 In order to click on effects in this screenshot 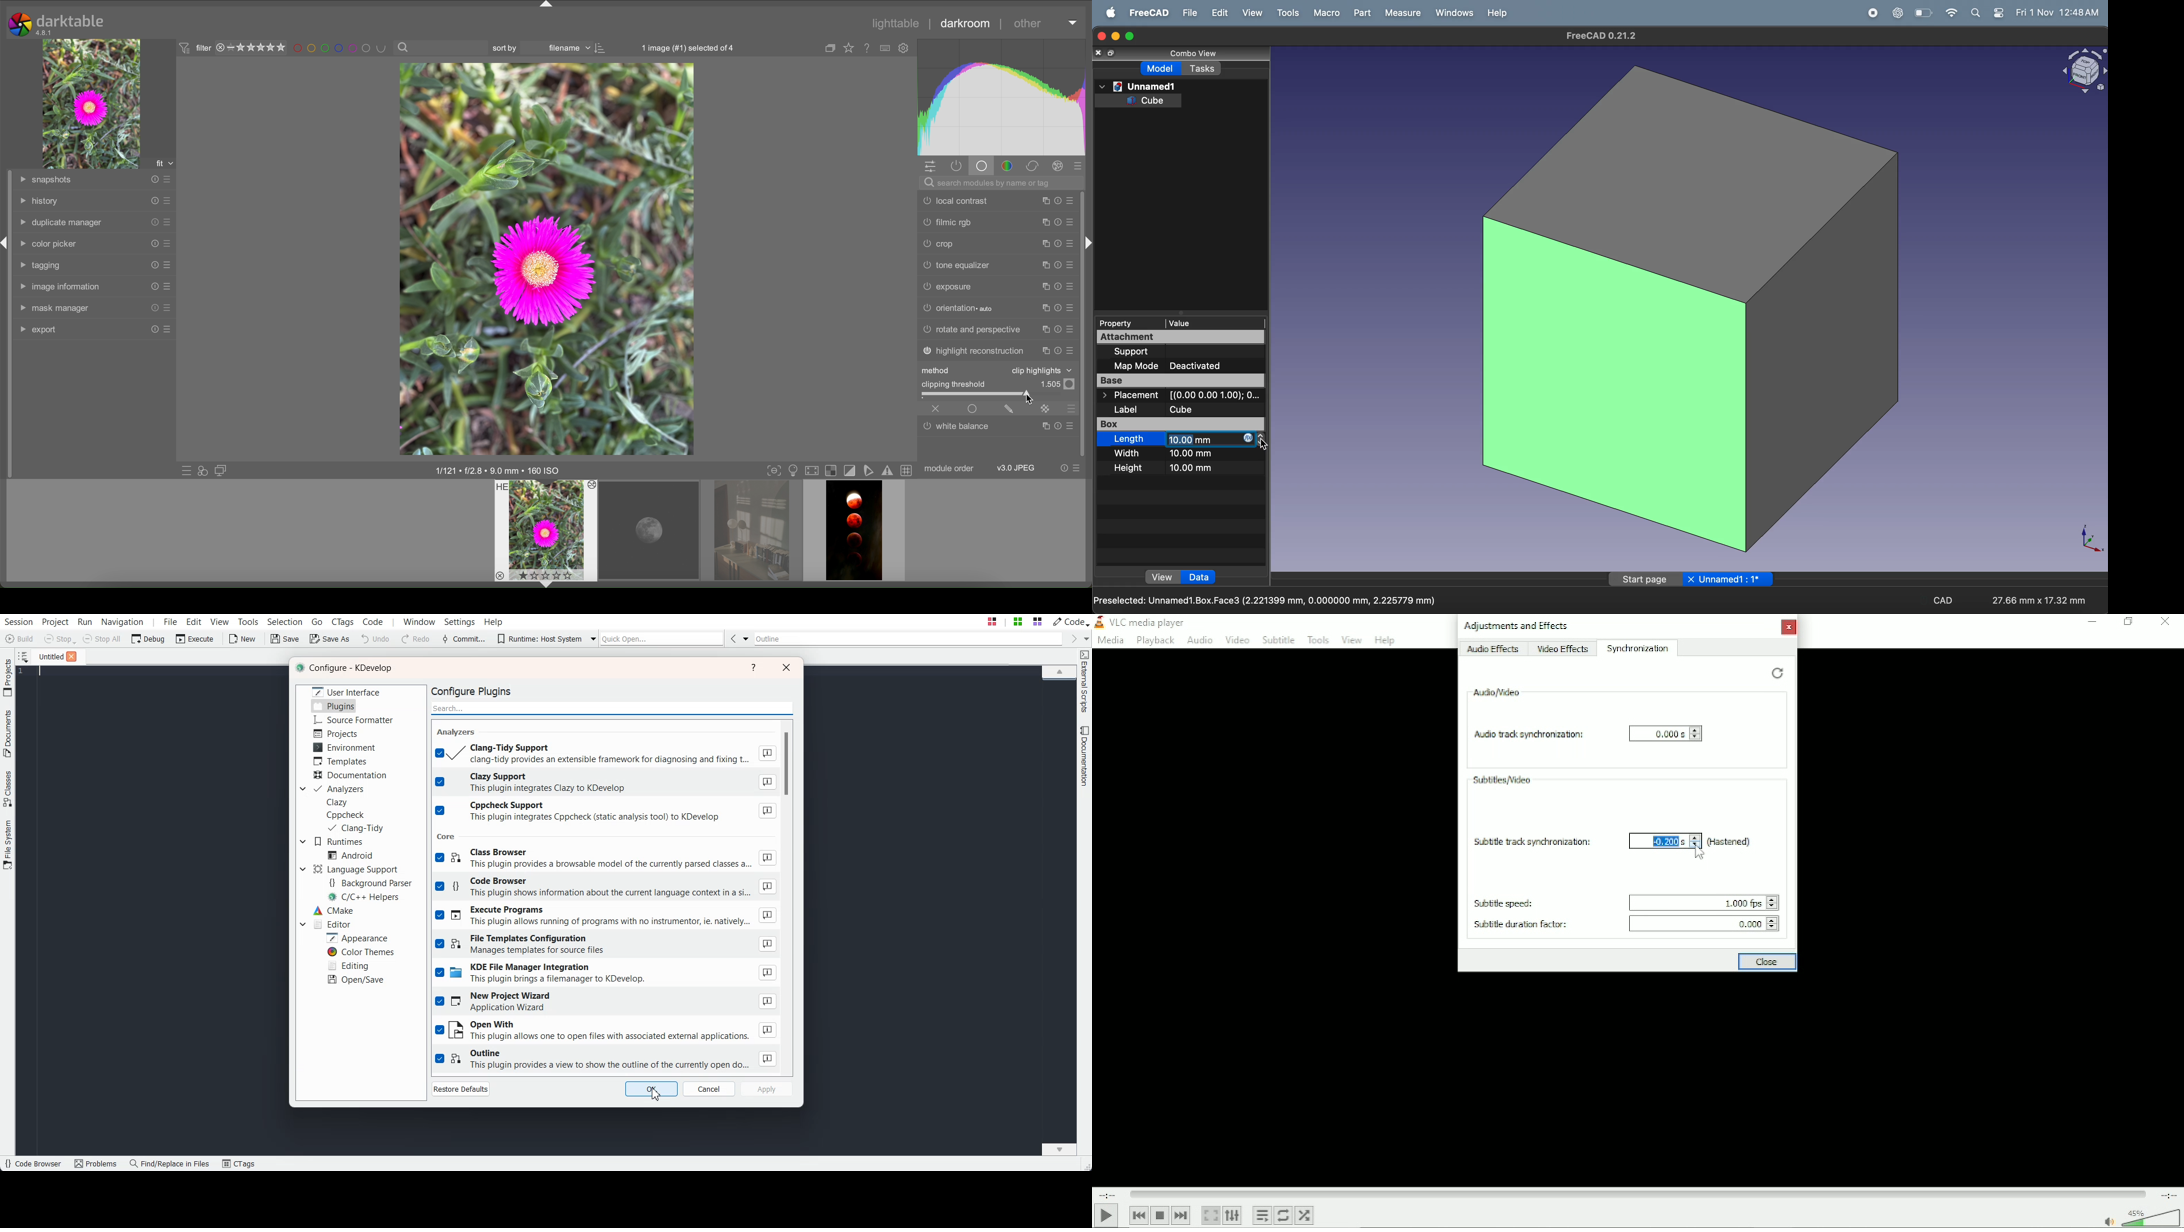, I will do `click(1057, 165)`.